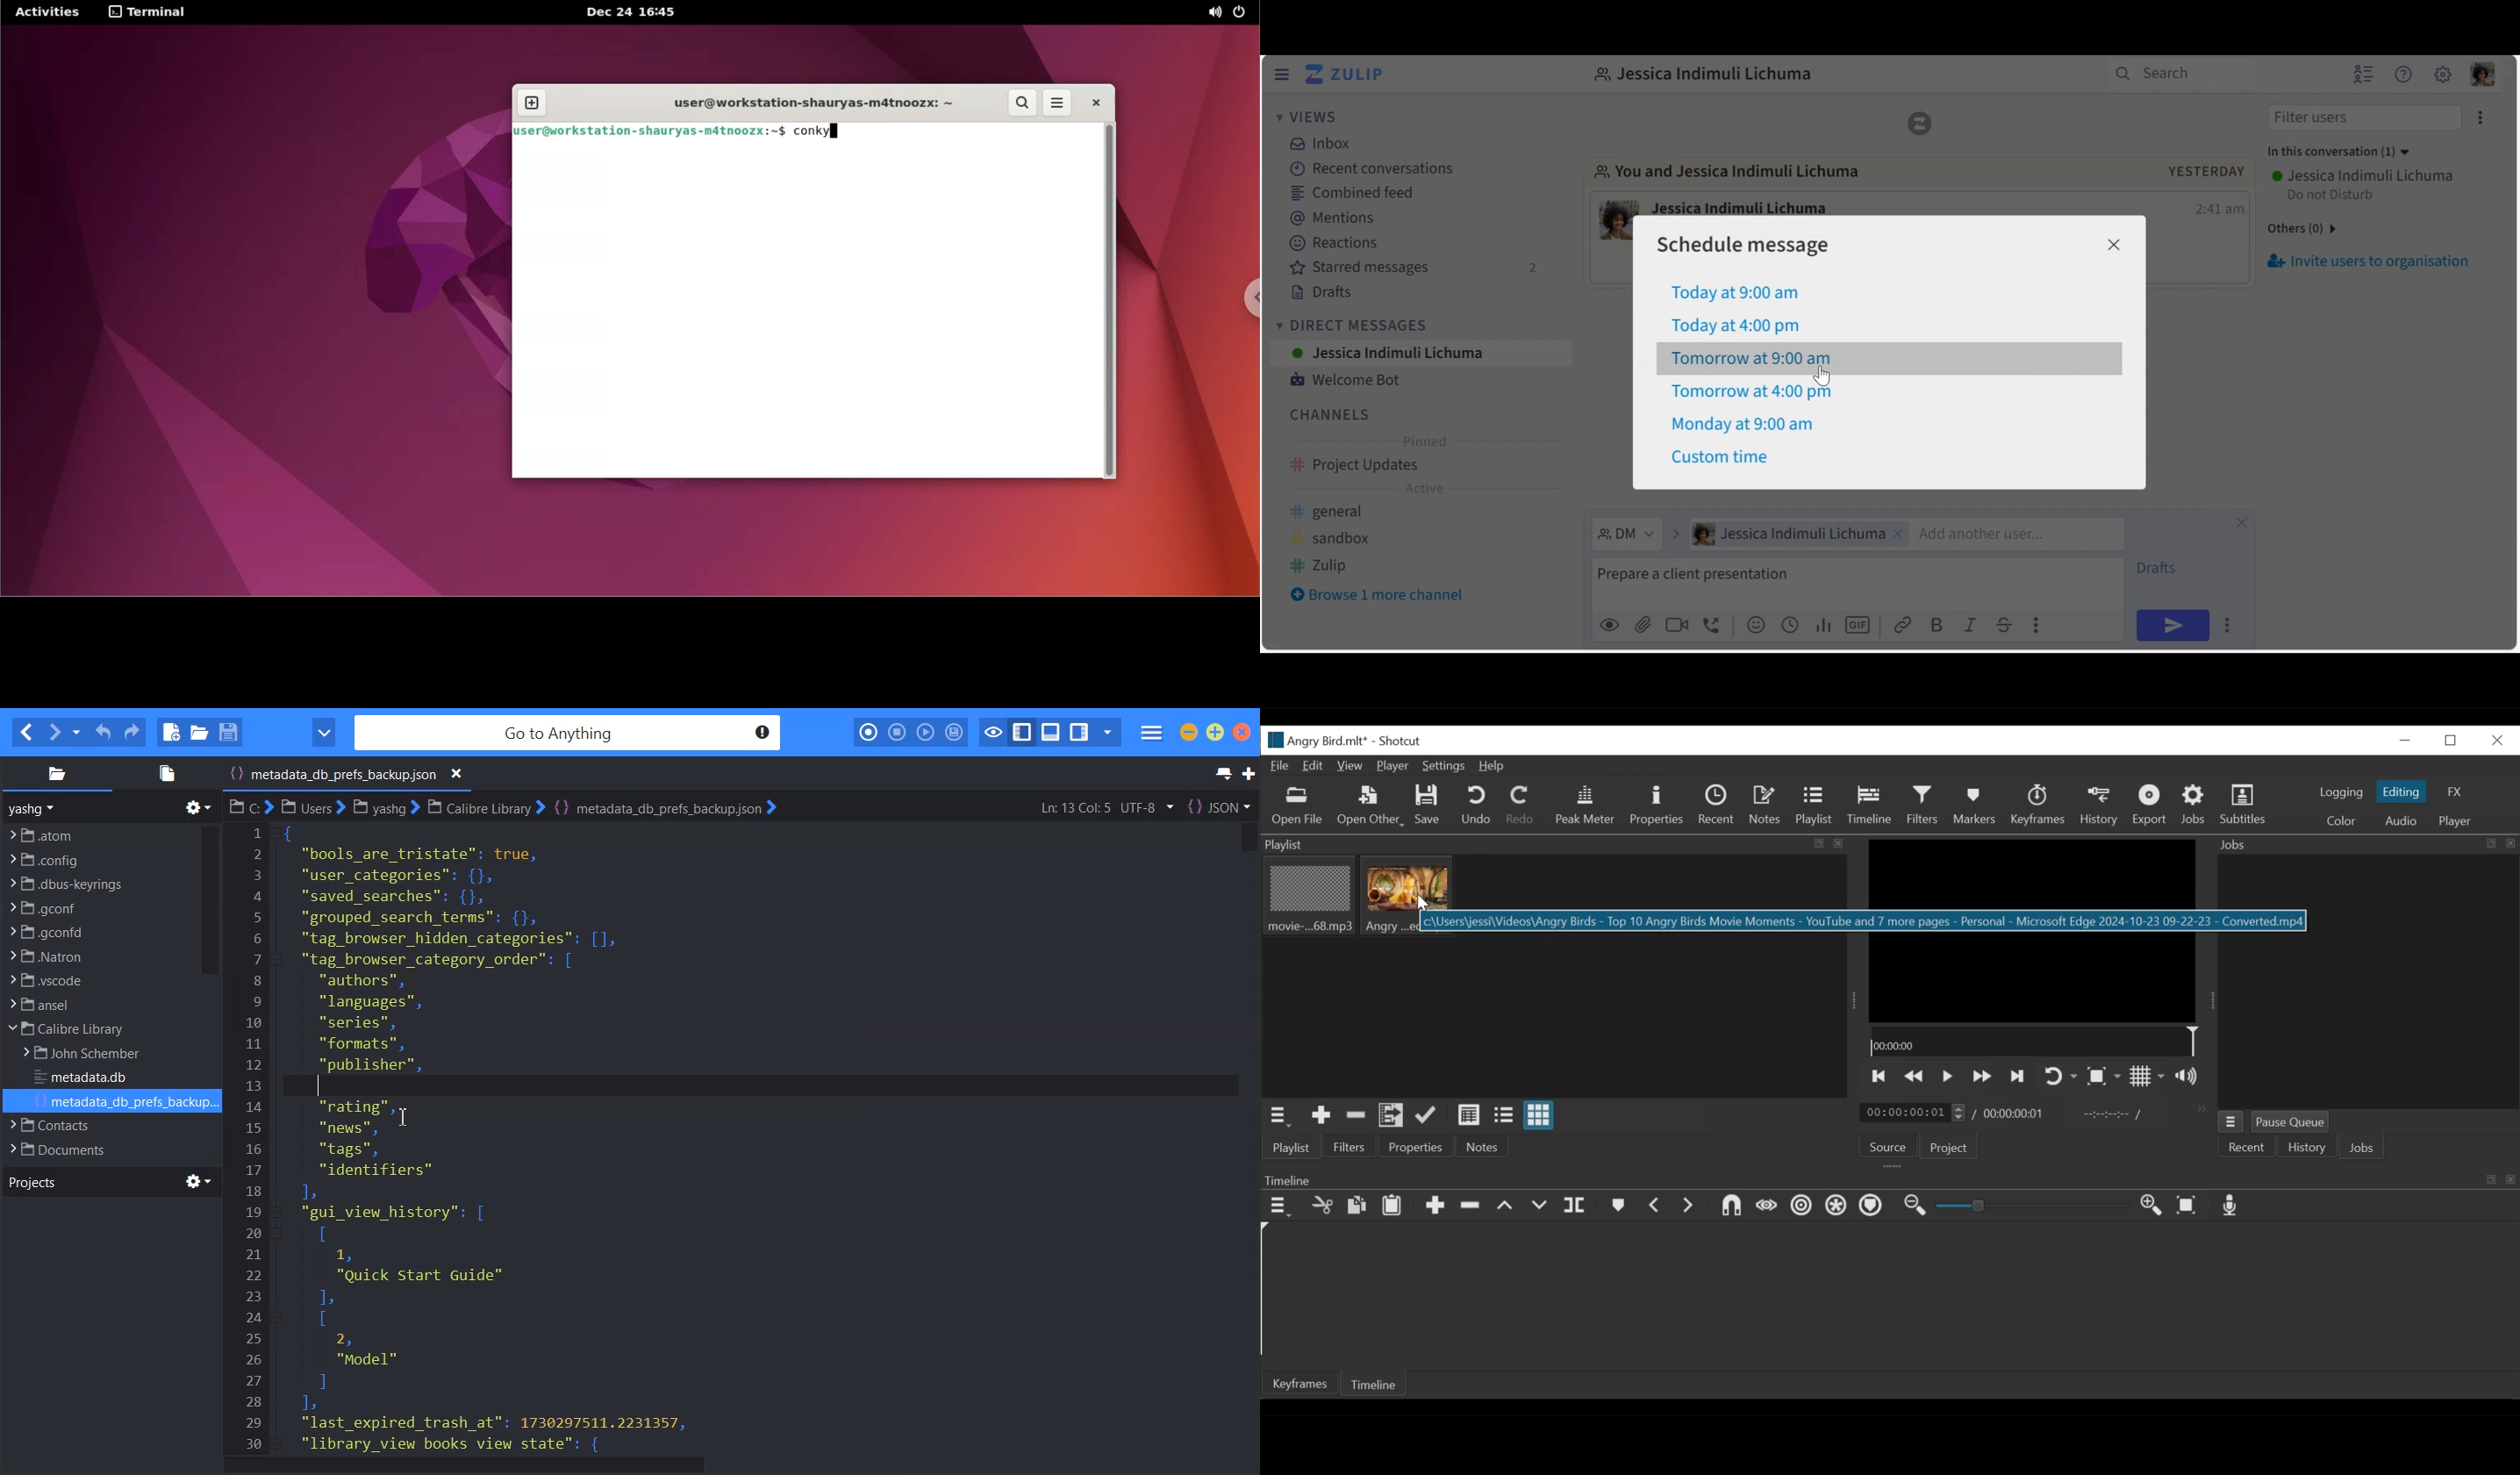  Describe the element at coordinates (1493, 767) in the screenshot. I see `Help` at that location.